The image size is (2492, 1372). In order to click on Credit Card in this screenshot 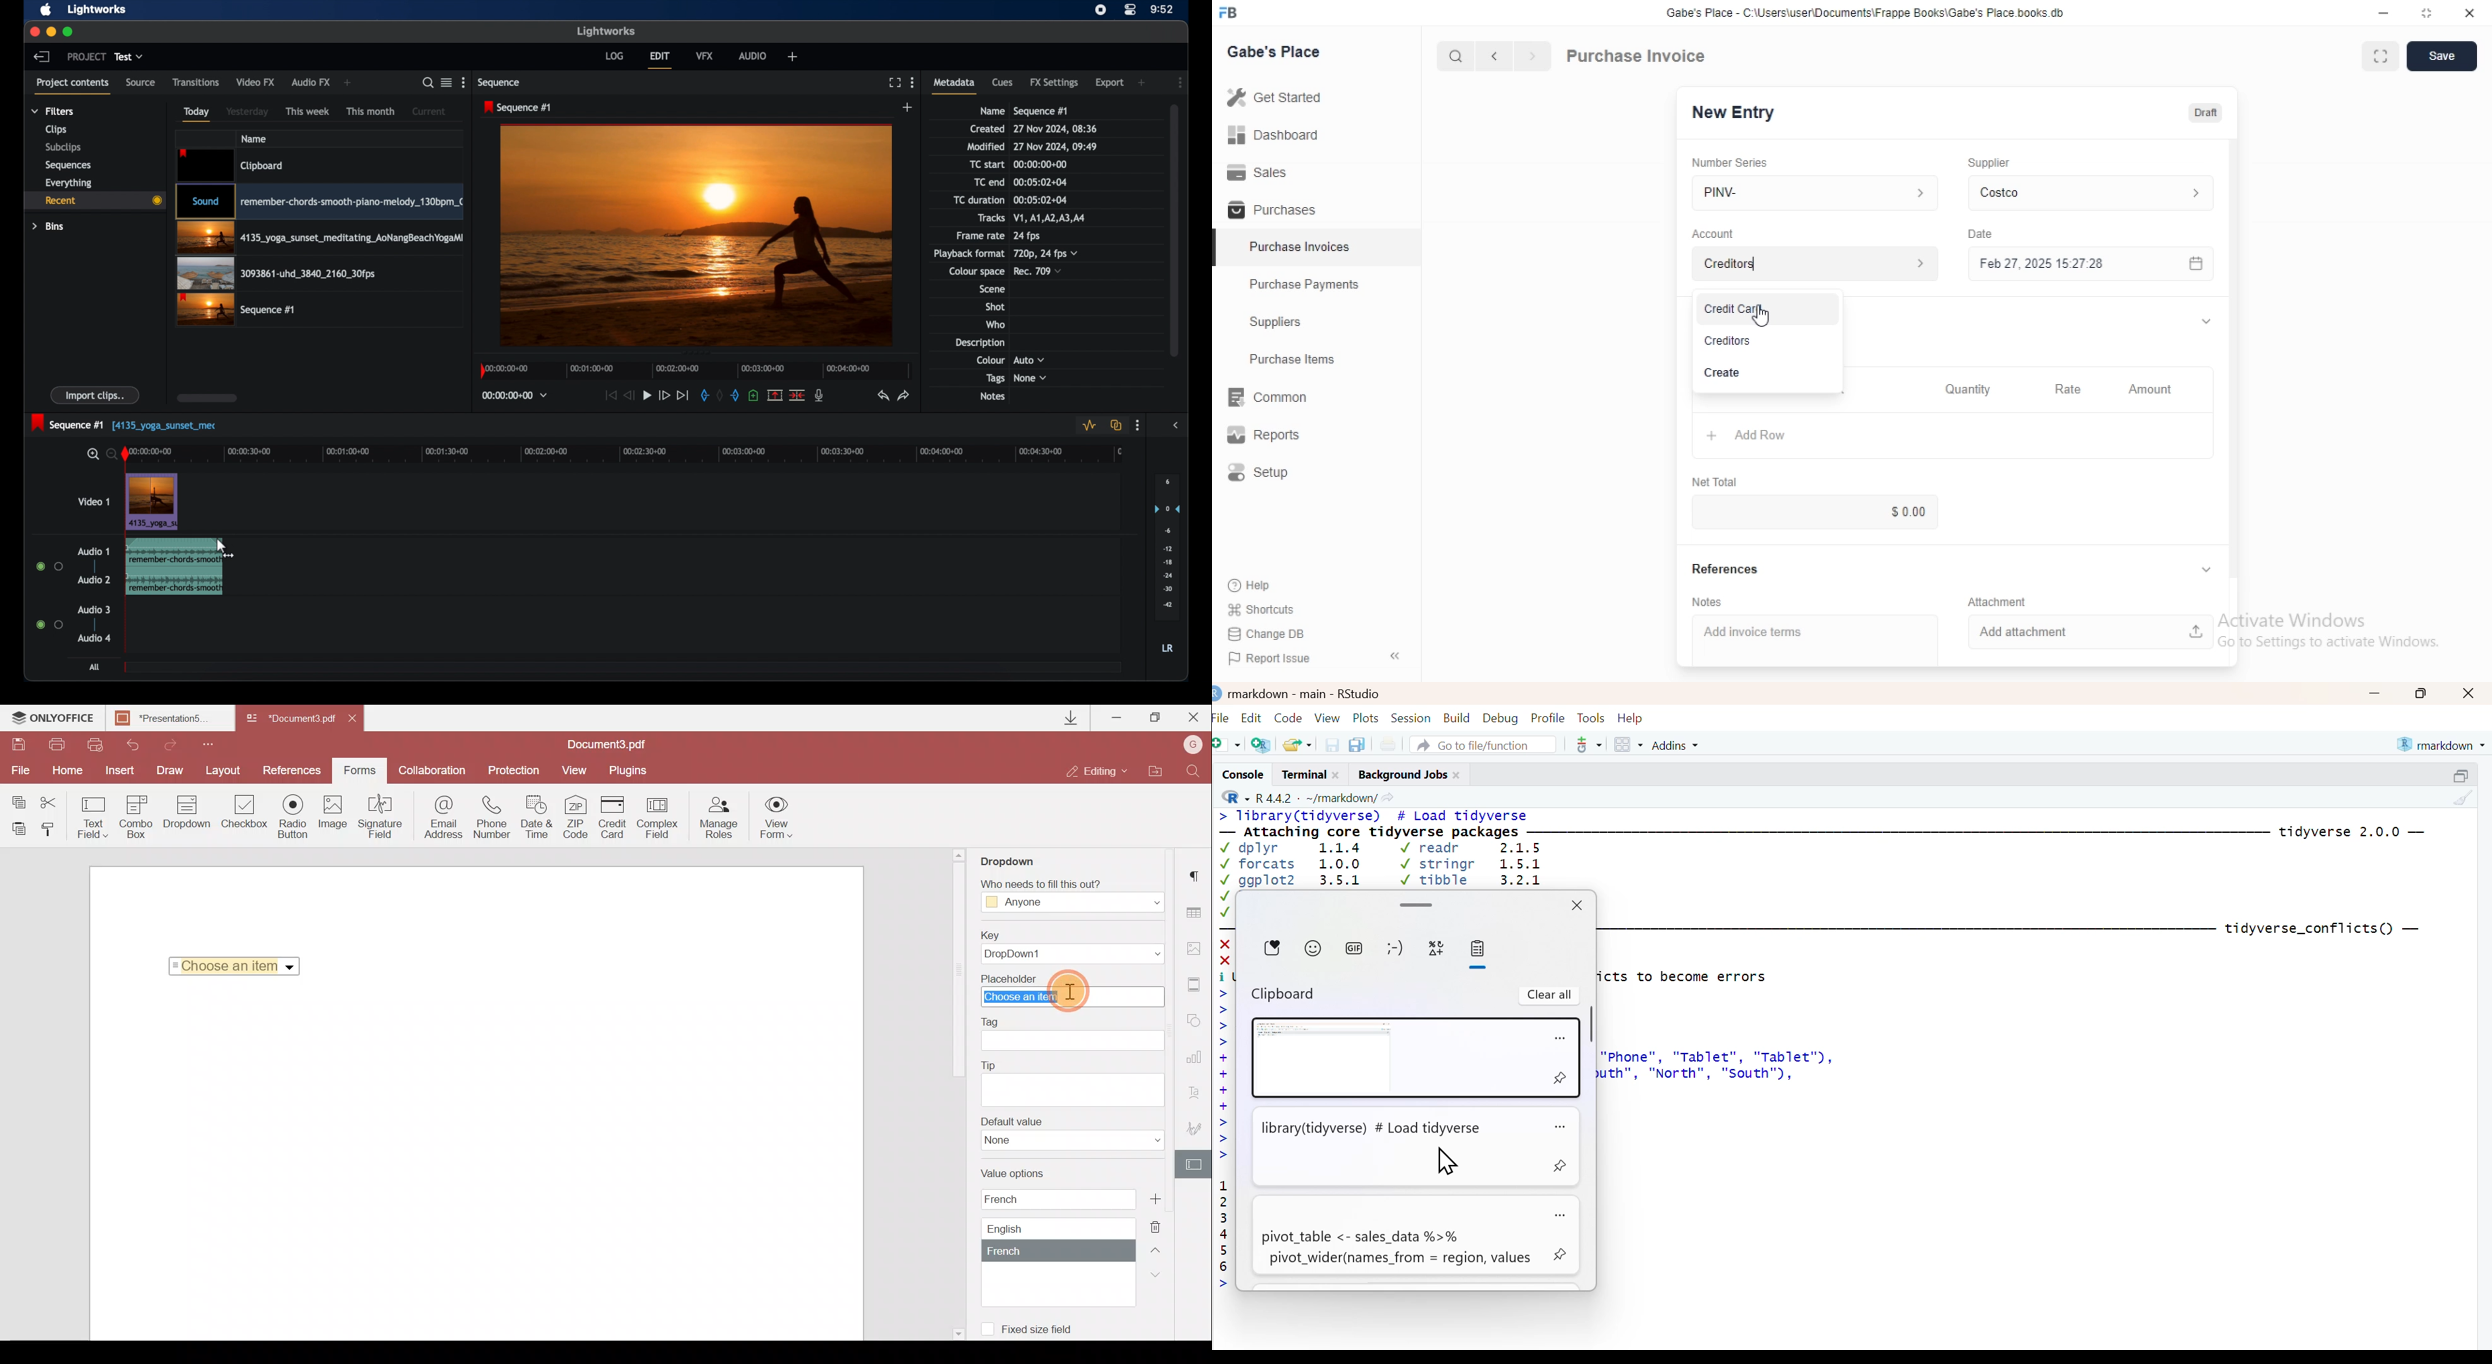, I will do `click(1768, 309)`.